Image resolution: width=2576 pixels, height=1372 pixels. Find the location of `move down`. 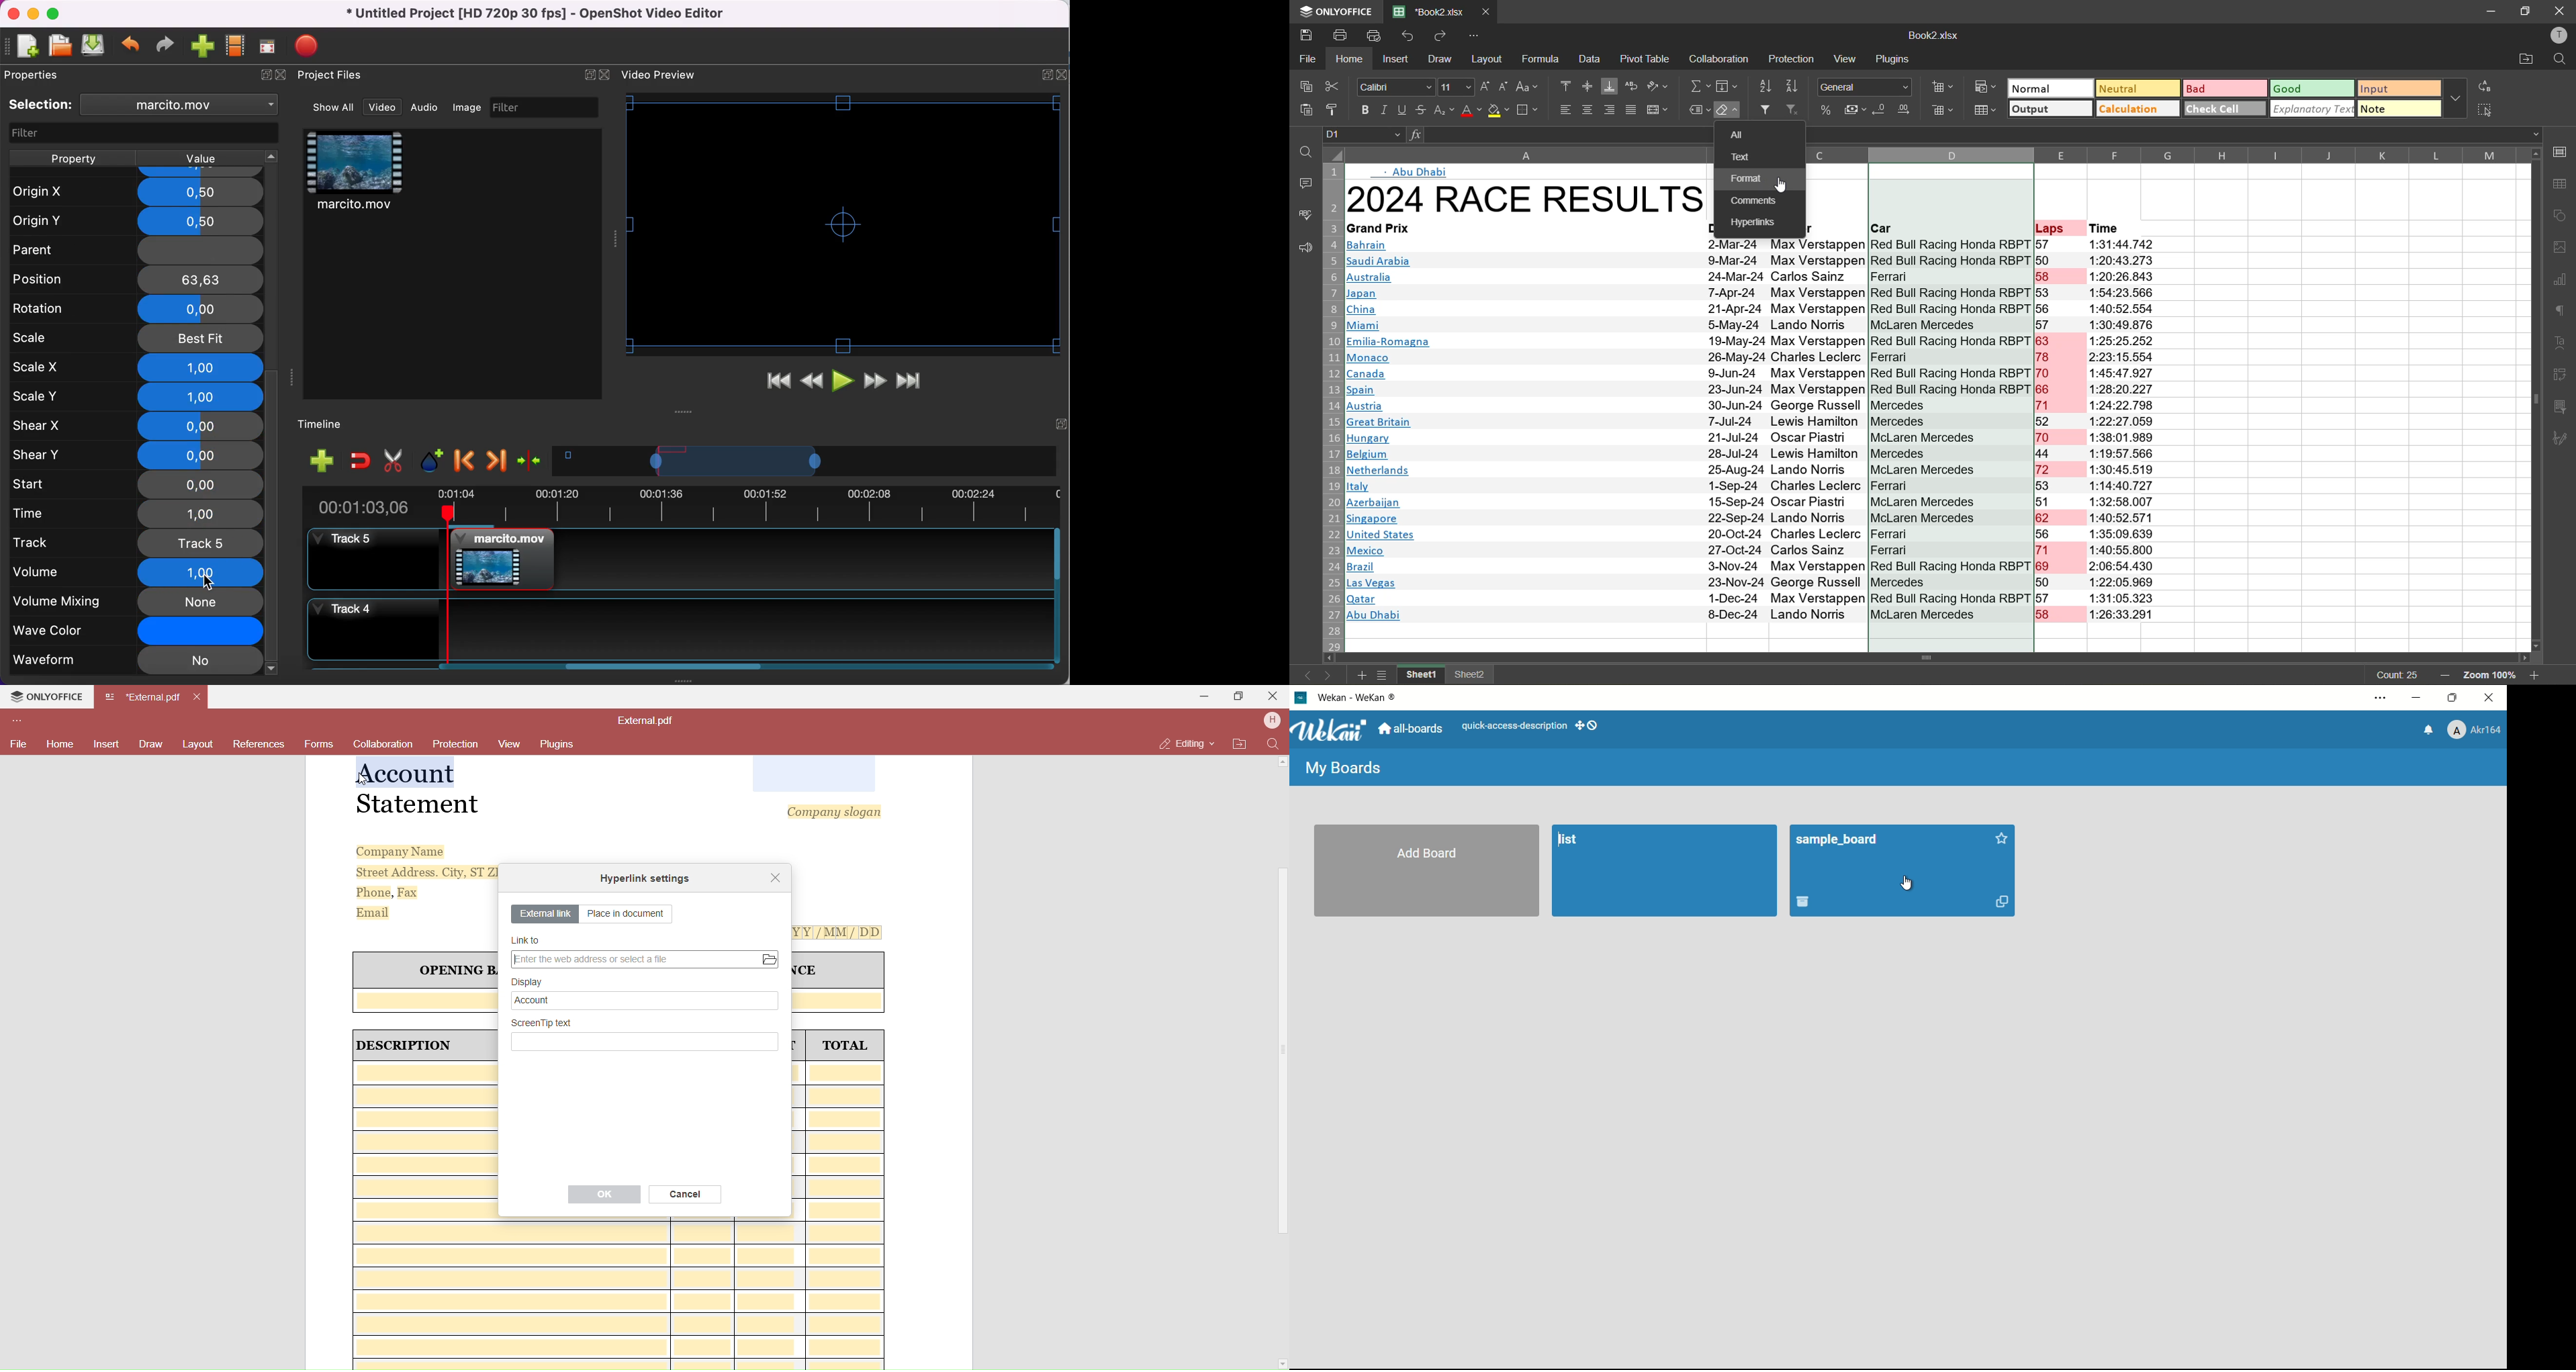

move down is located at coordinates (2535, 646).